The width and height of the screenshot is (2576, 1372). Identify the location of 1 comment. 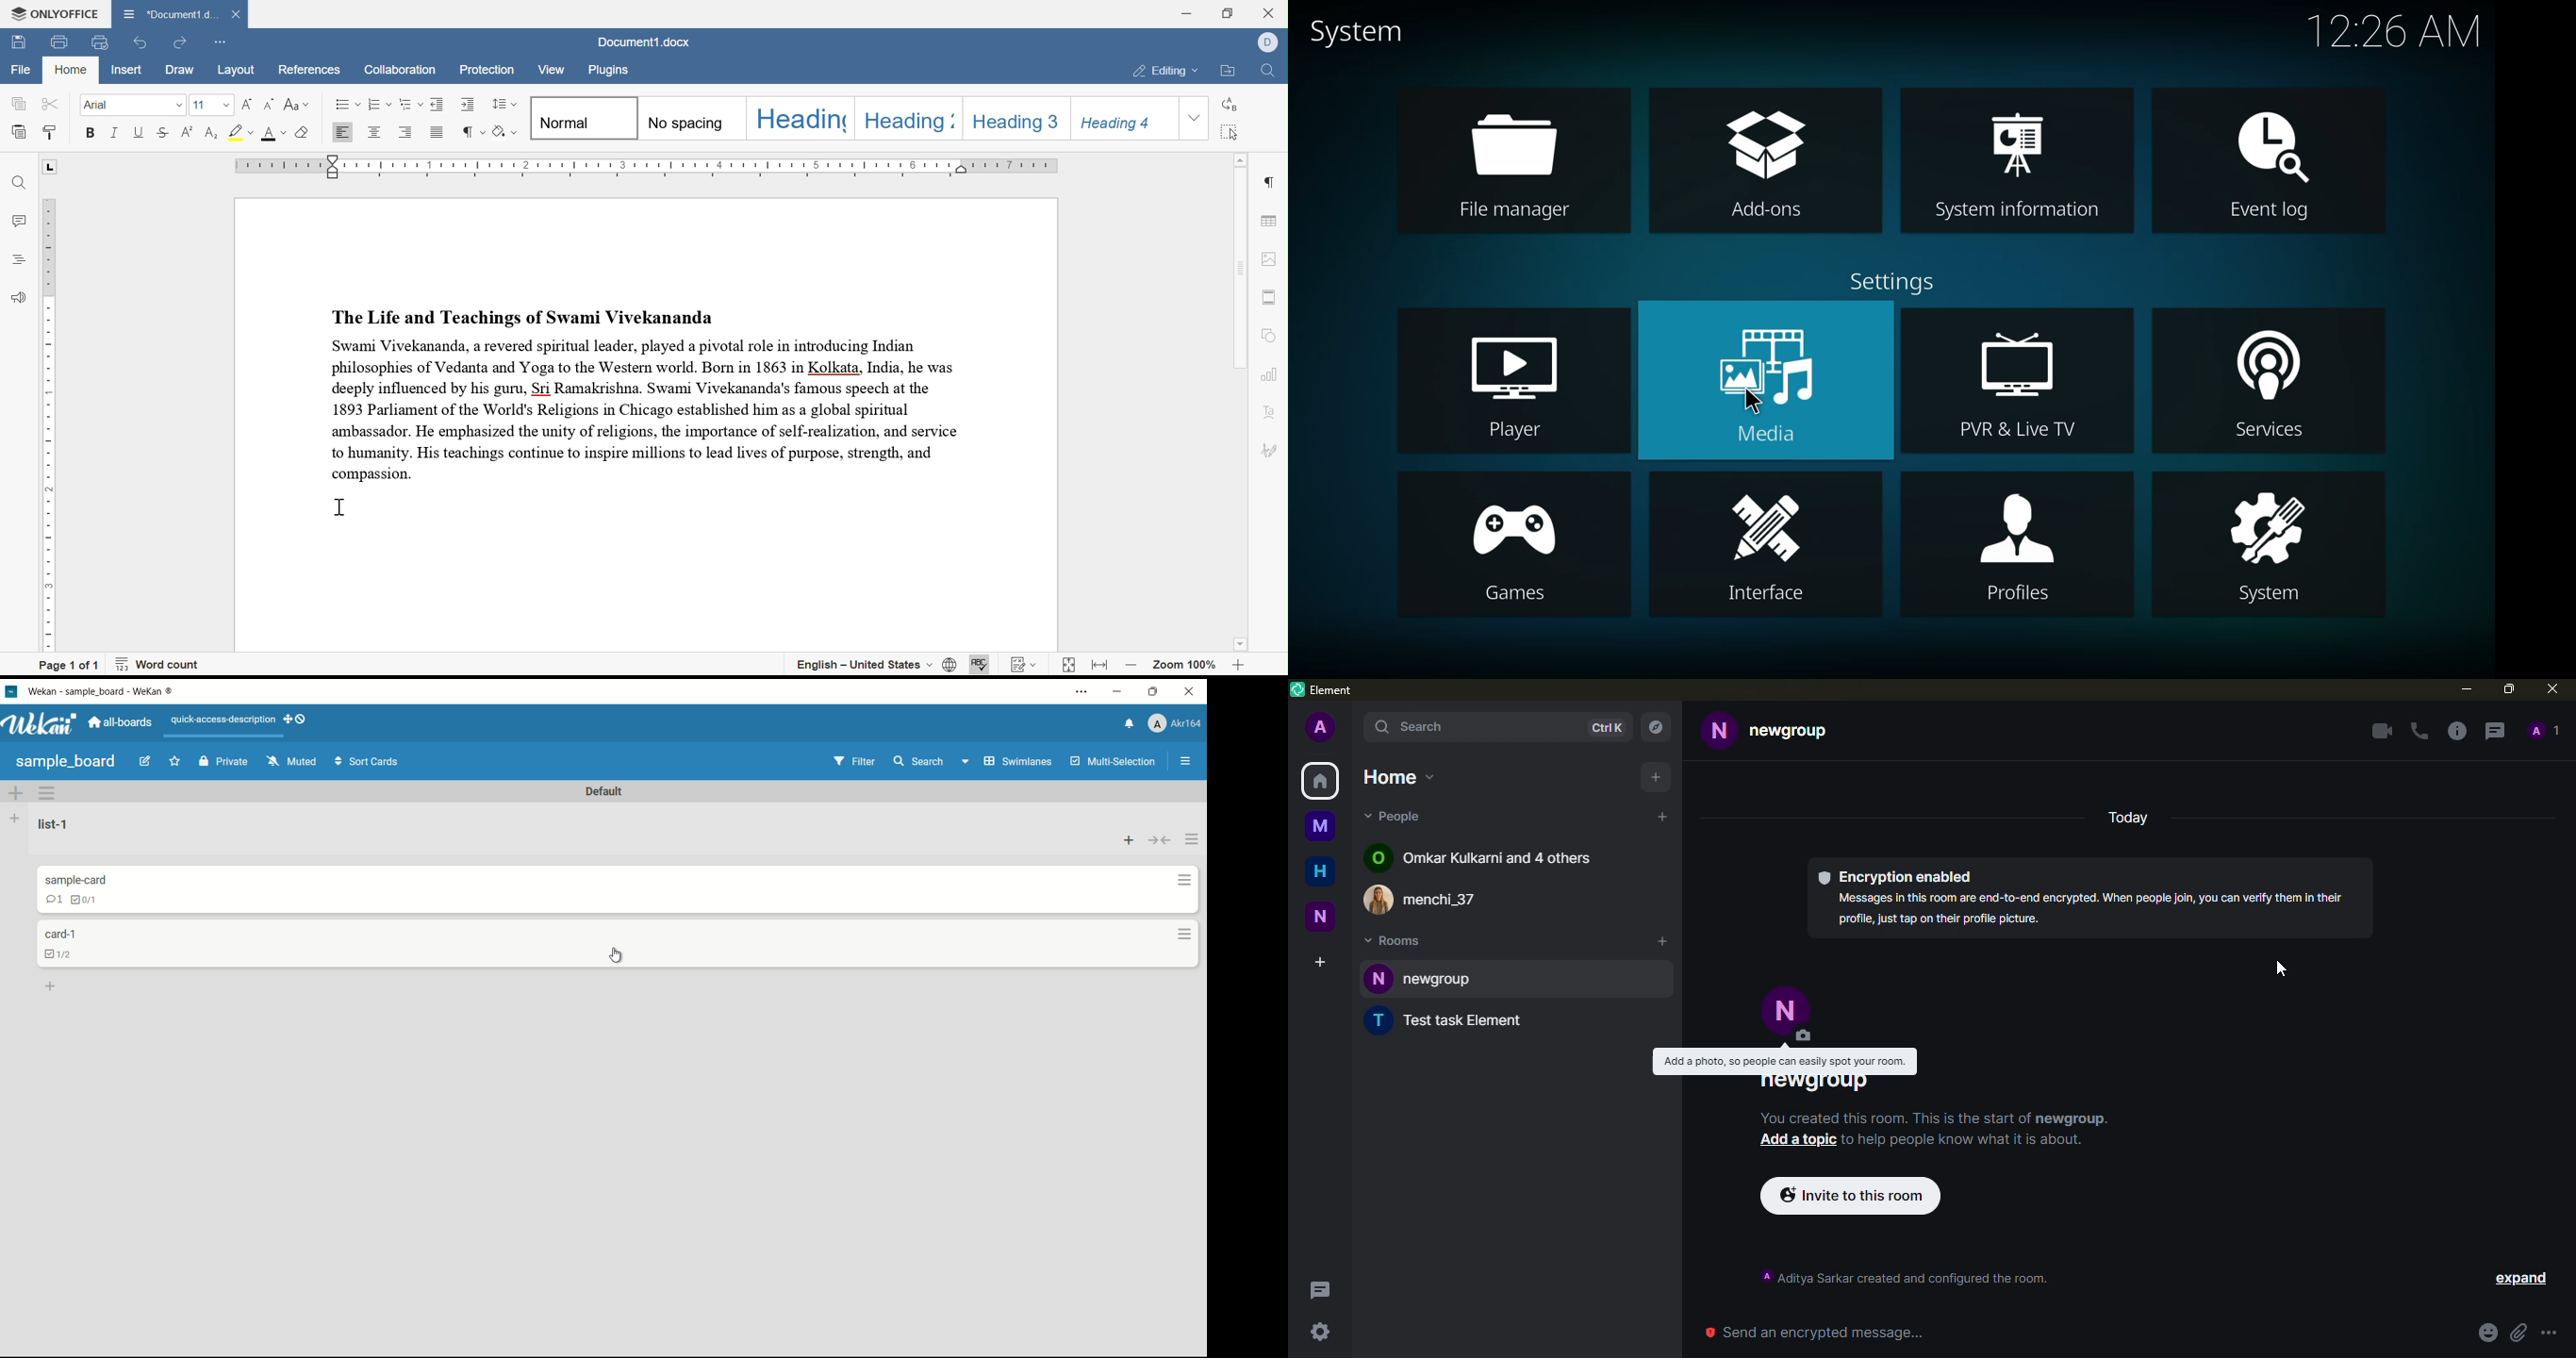
(53, 900).